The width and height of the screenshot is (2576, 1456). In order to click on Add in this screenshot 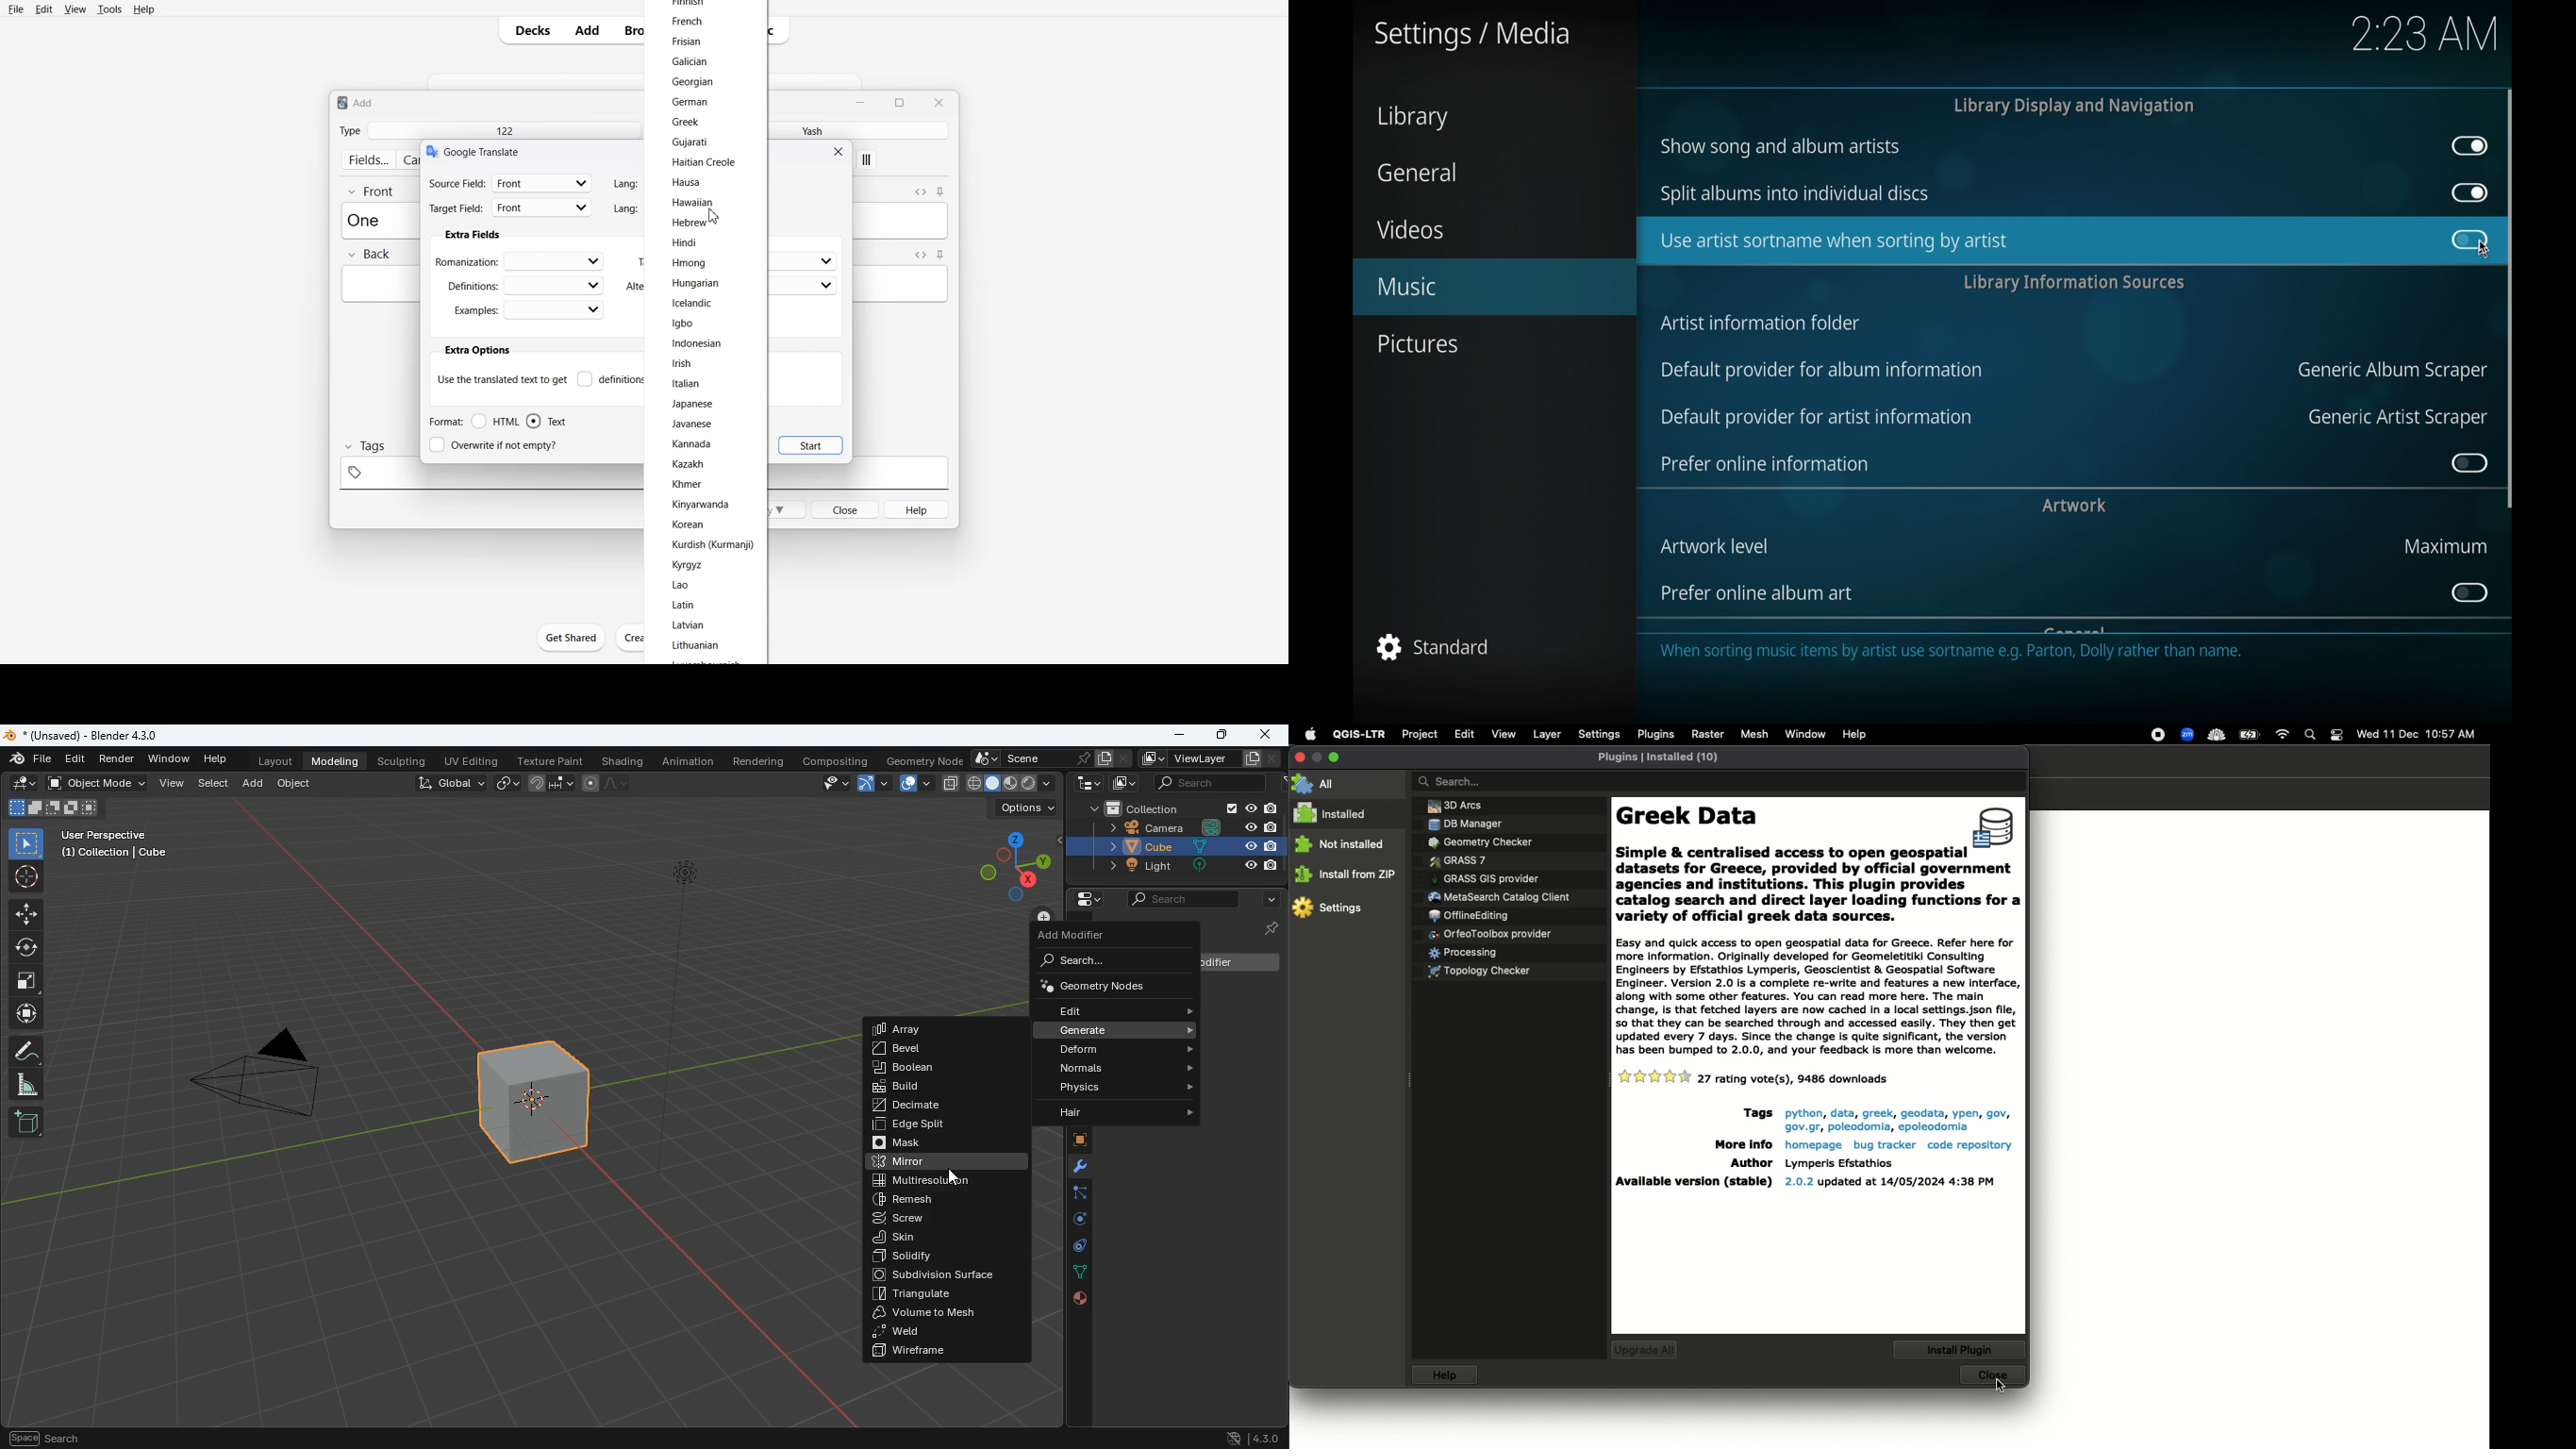, I will do `click(587, 30)`.